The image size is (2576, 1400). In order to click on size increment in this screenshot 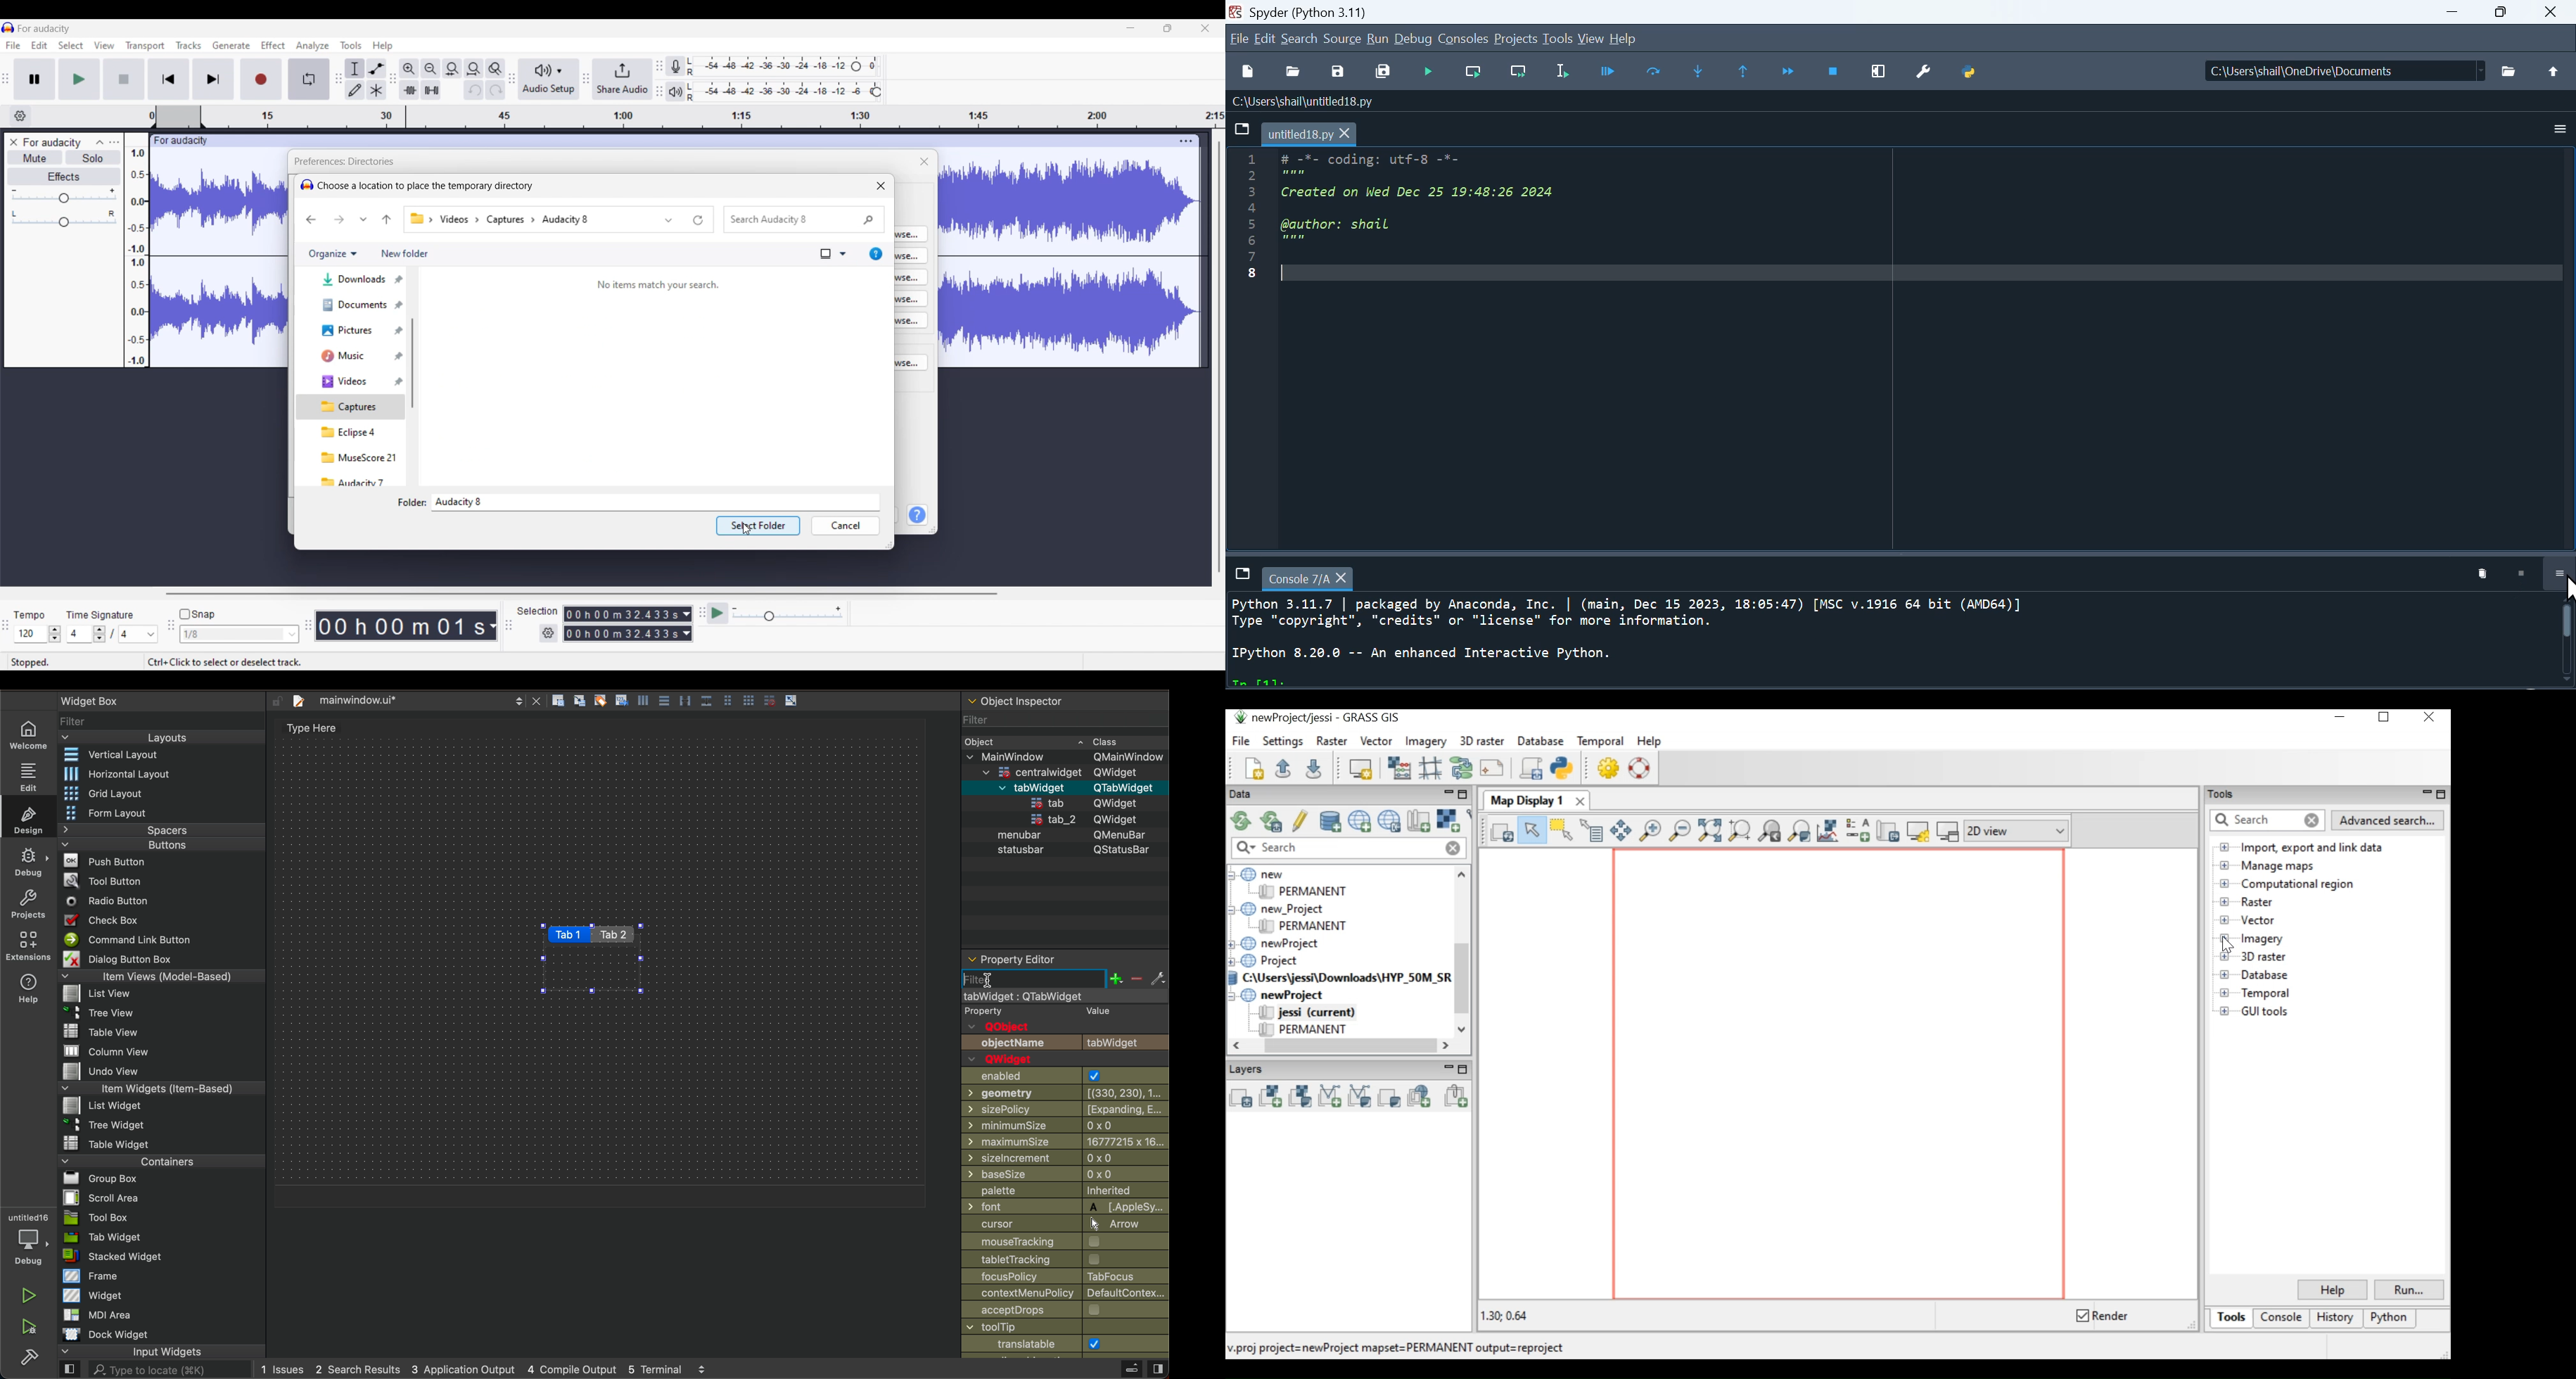, I will do `click(1065, 1159)`.